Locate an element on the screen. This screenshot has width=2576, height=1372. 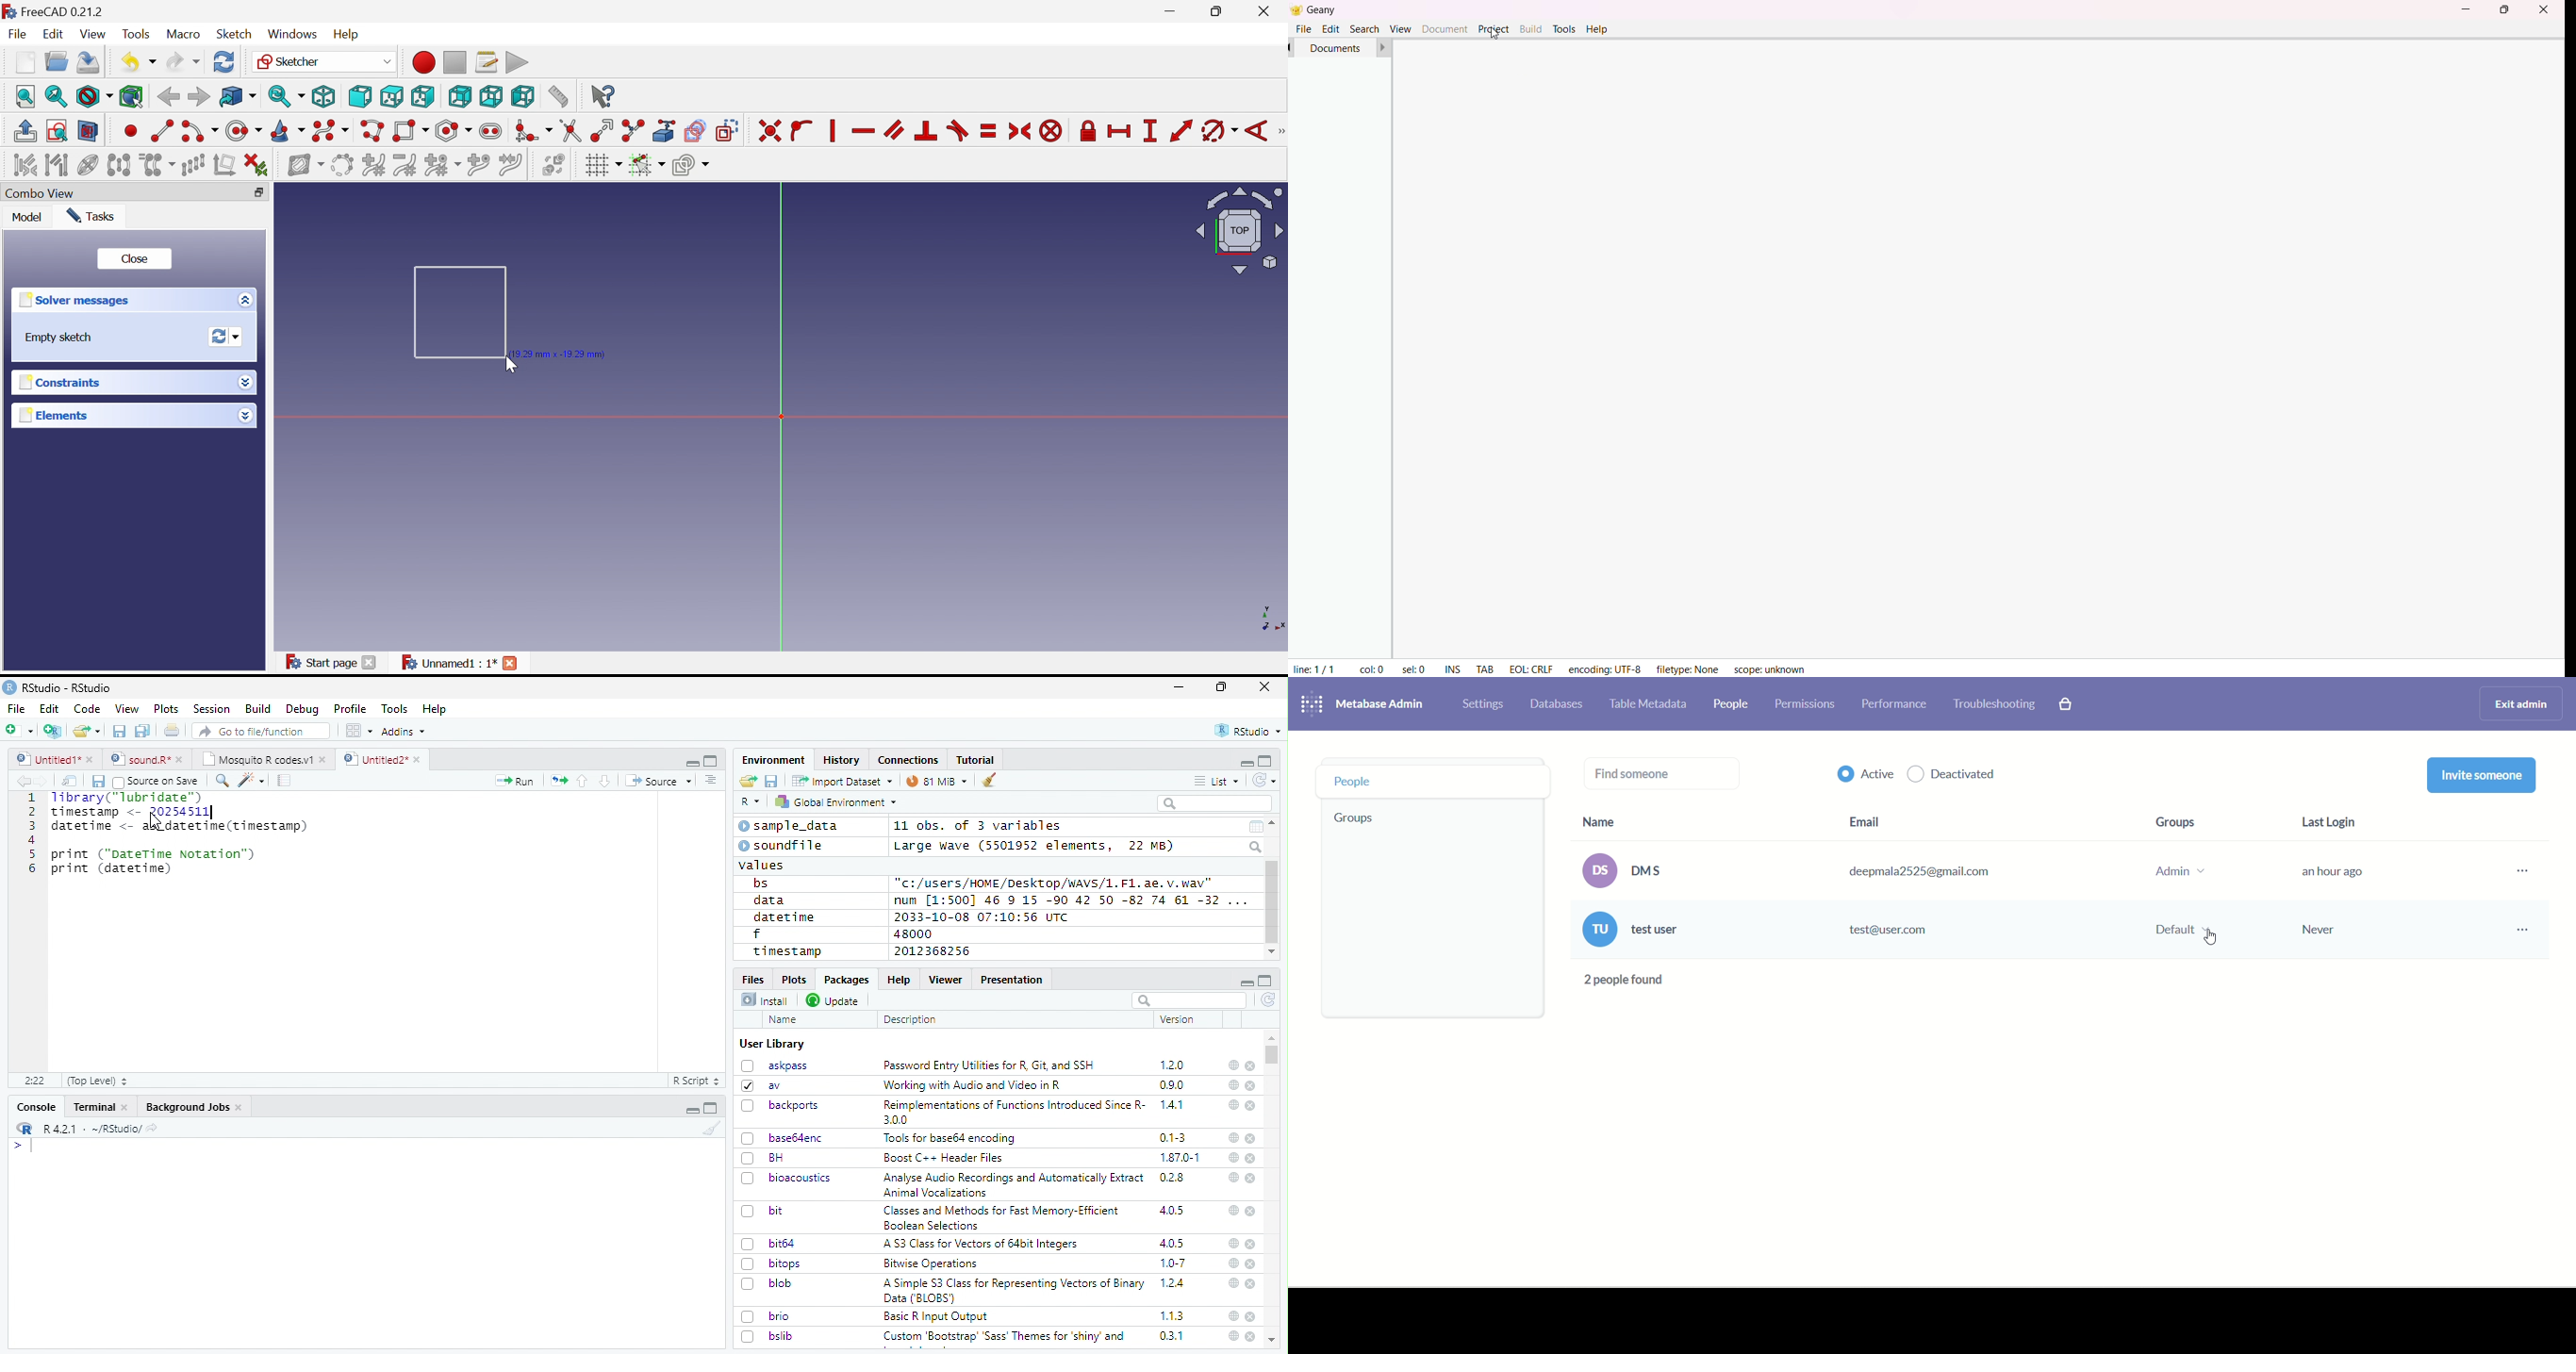
typing cursor is located at coordinates (23, 1146).